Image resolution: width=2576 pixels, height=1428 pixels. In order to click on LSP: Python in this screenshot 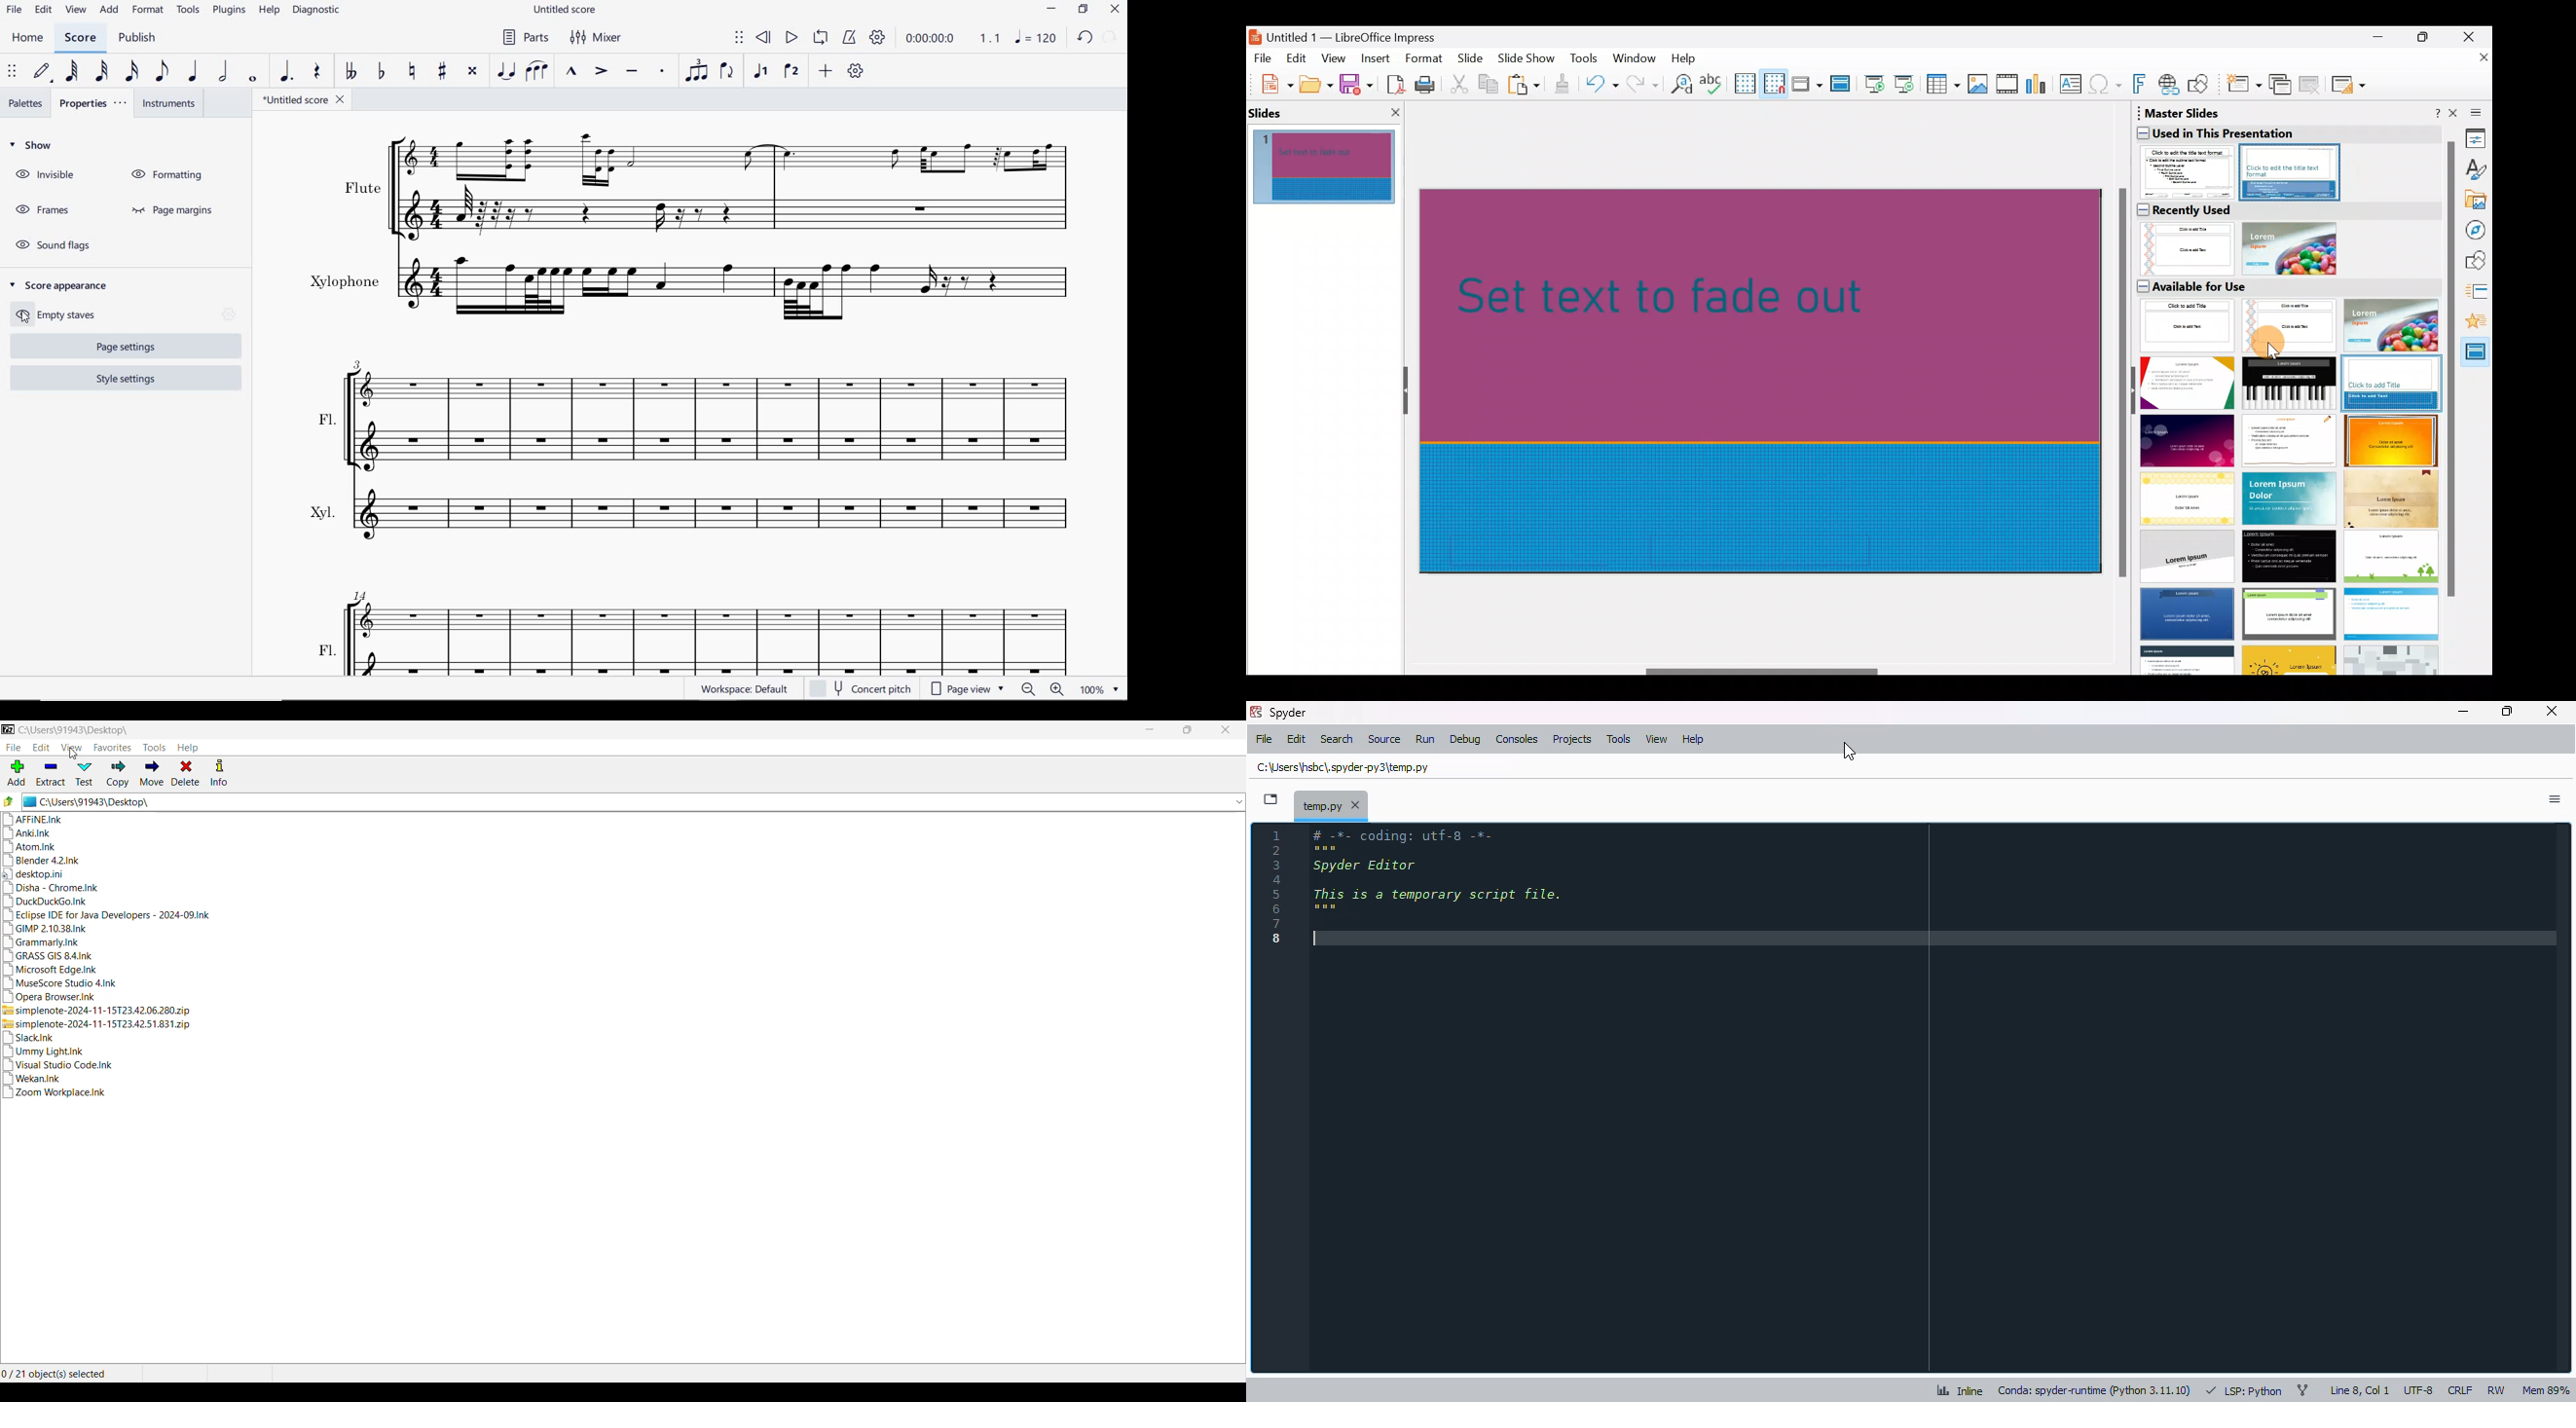, I will do `click(2244, 1391)`.